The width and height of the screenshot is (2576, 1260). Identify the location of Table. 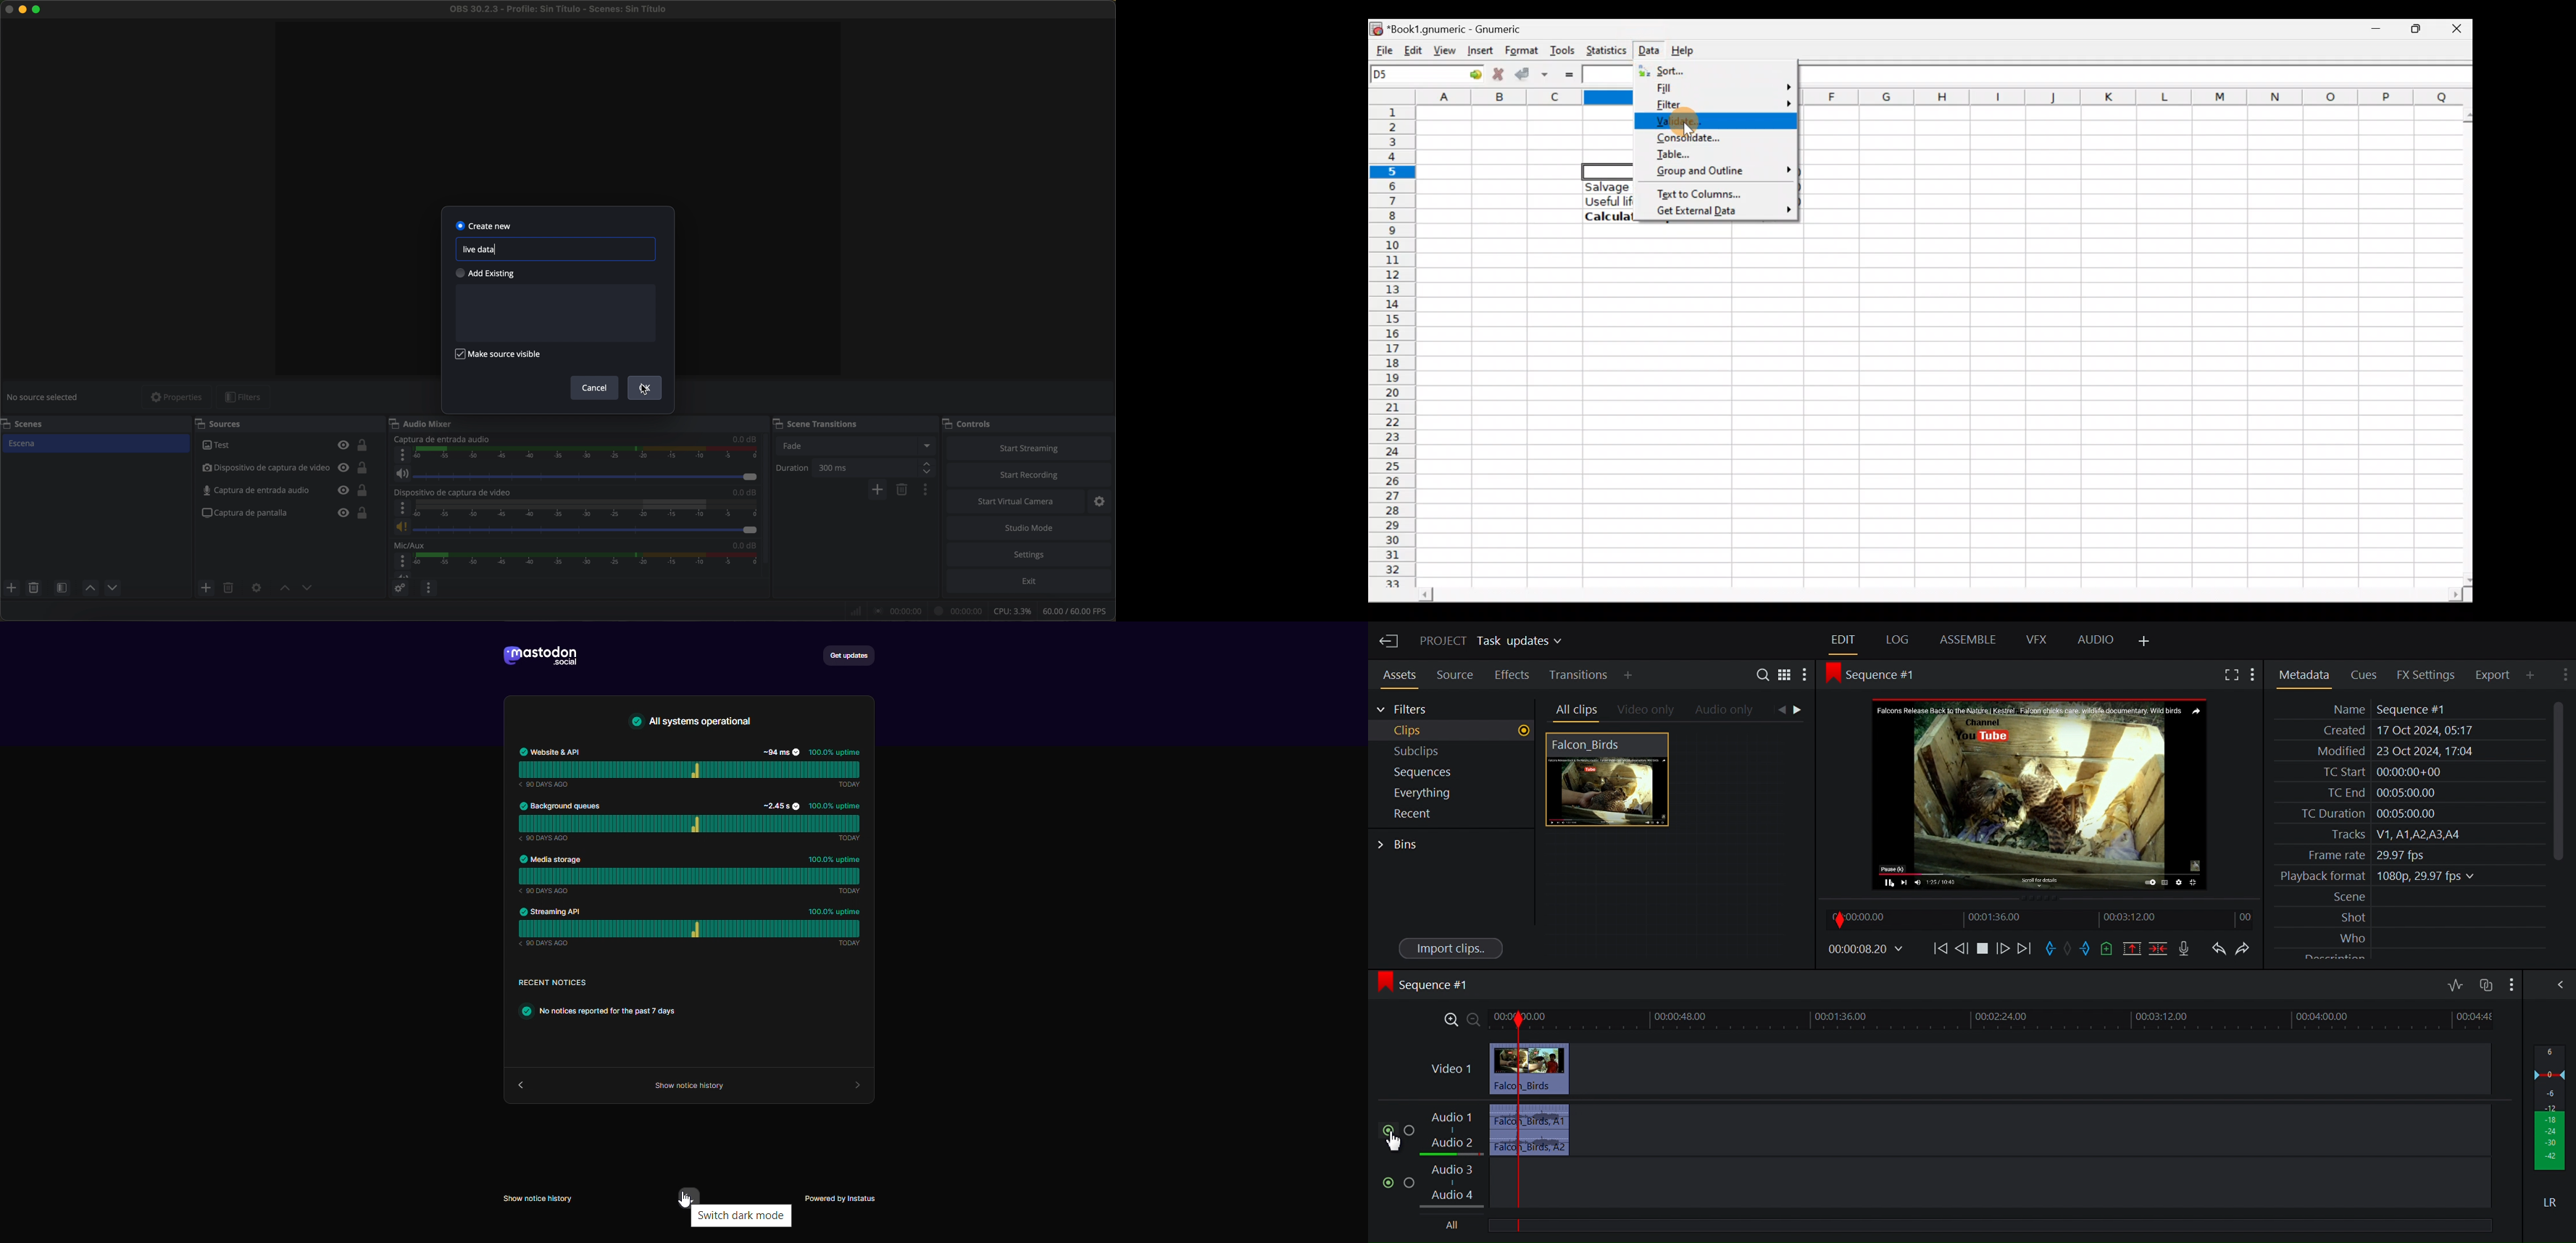
(1722, 154).